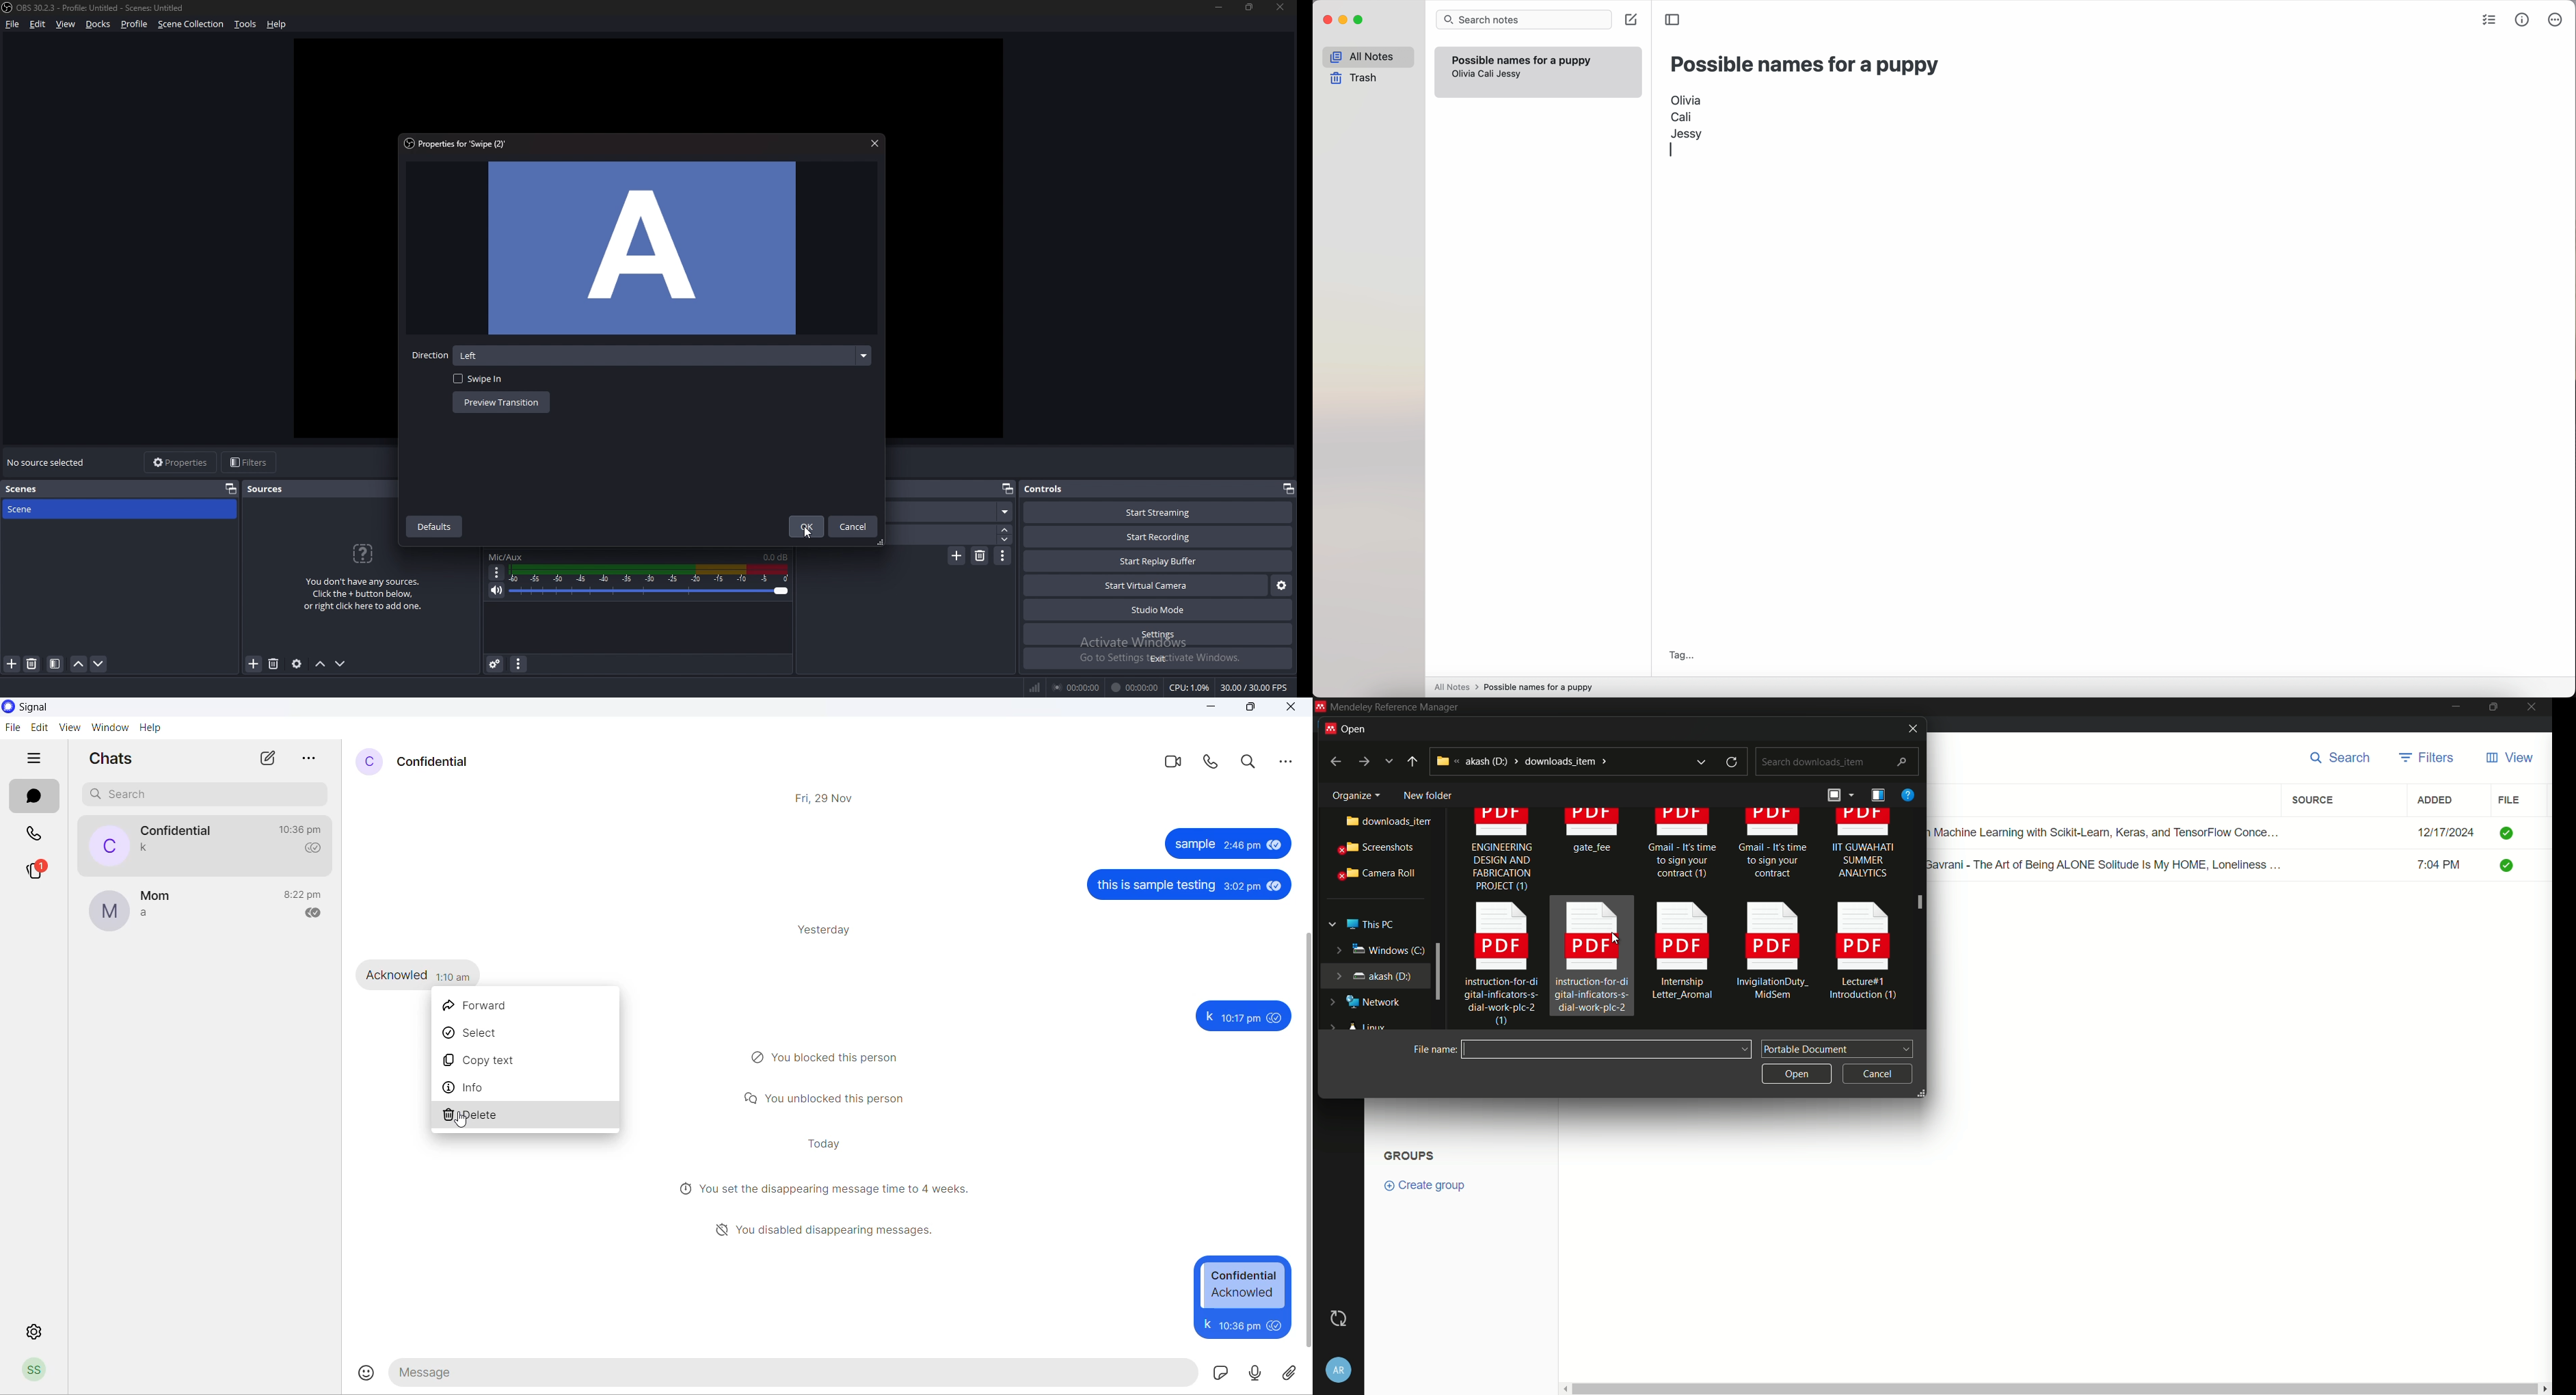 Image resolution: width=2576 pixels, height=1400 pixels. What do you see at coordinates (2509, 800) in the screenshot?
I see `file` at bounding box center [2509, 800].